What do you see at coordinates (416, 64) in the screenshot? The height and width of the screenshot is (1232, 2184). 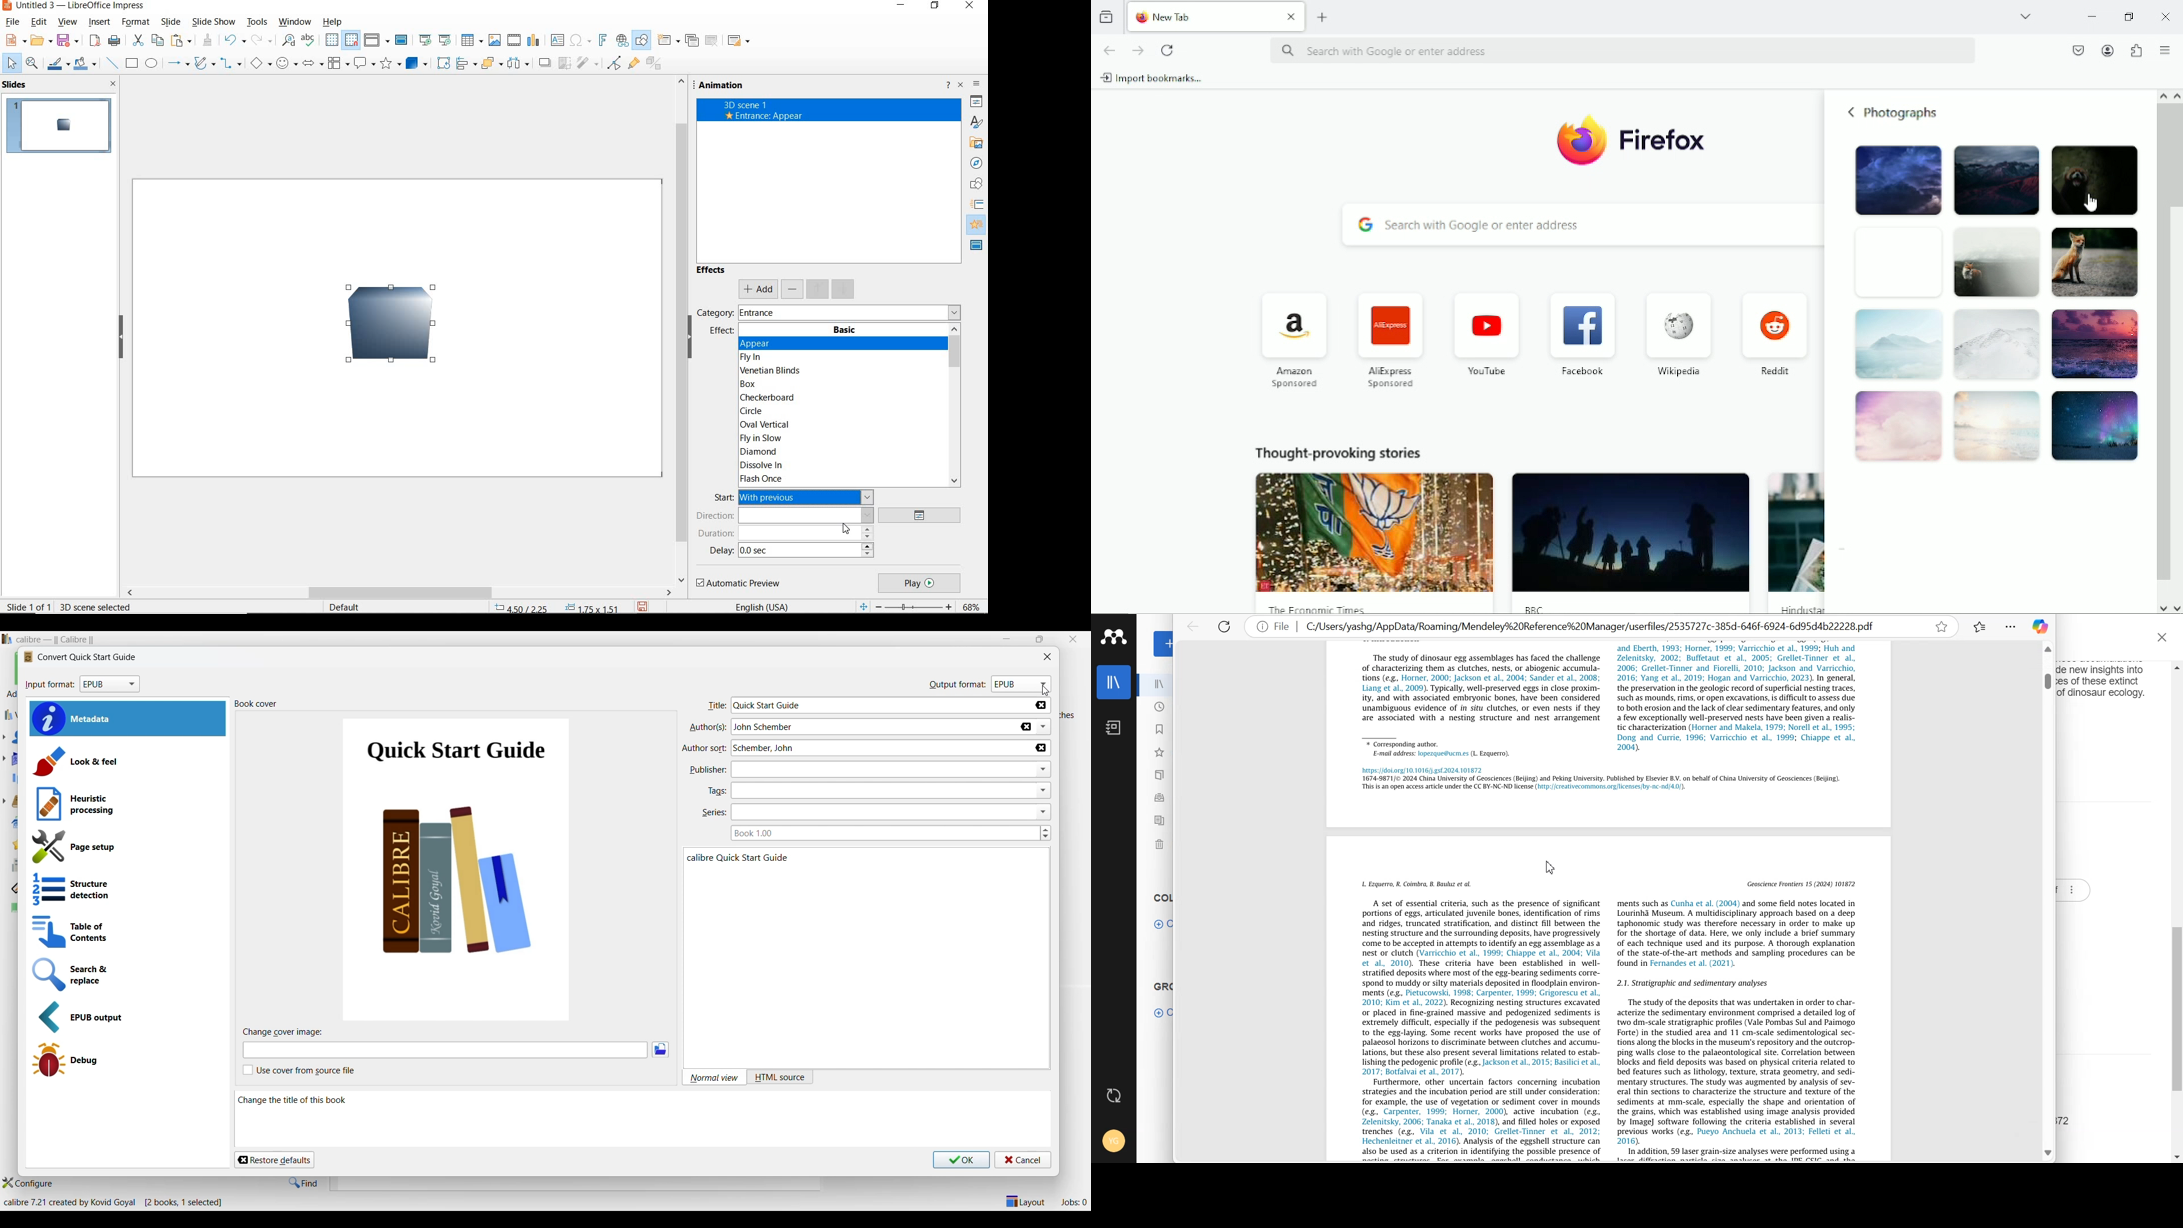 I see `3d objects` at bounding box center [416, 64].